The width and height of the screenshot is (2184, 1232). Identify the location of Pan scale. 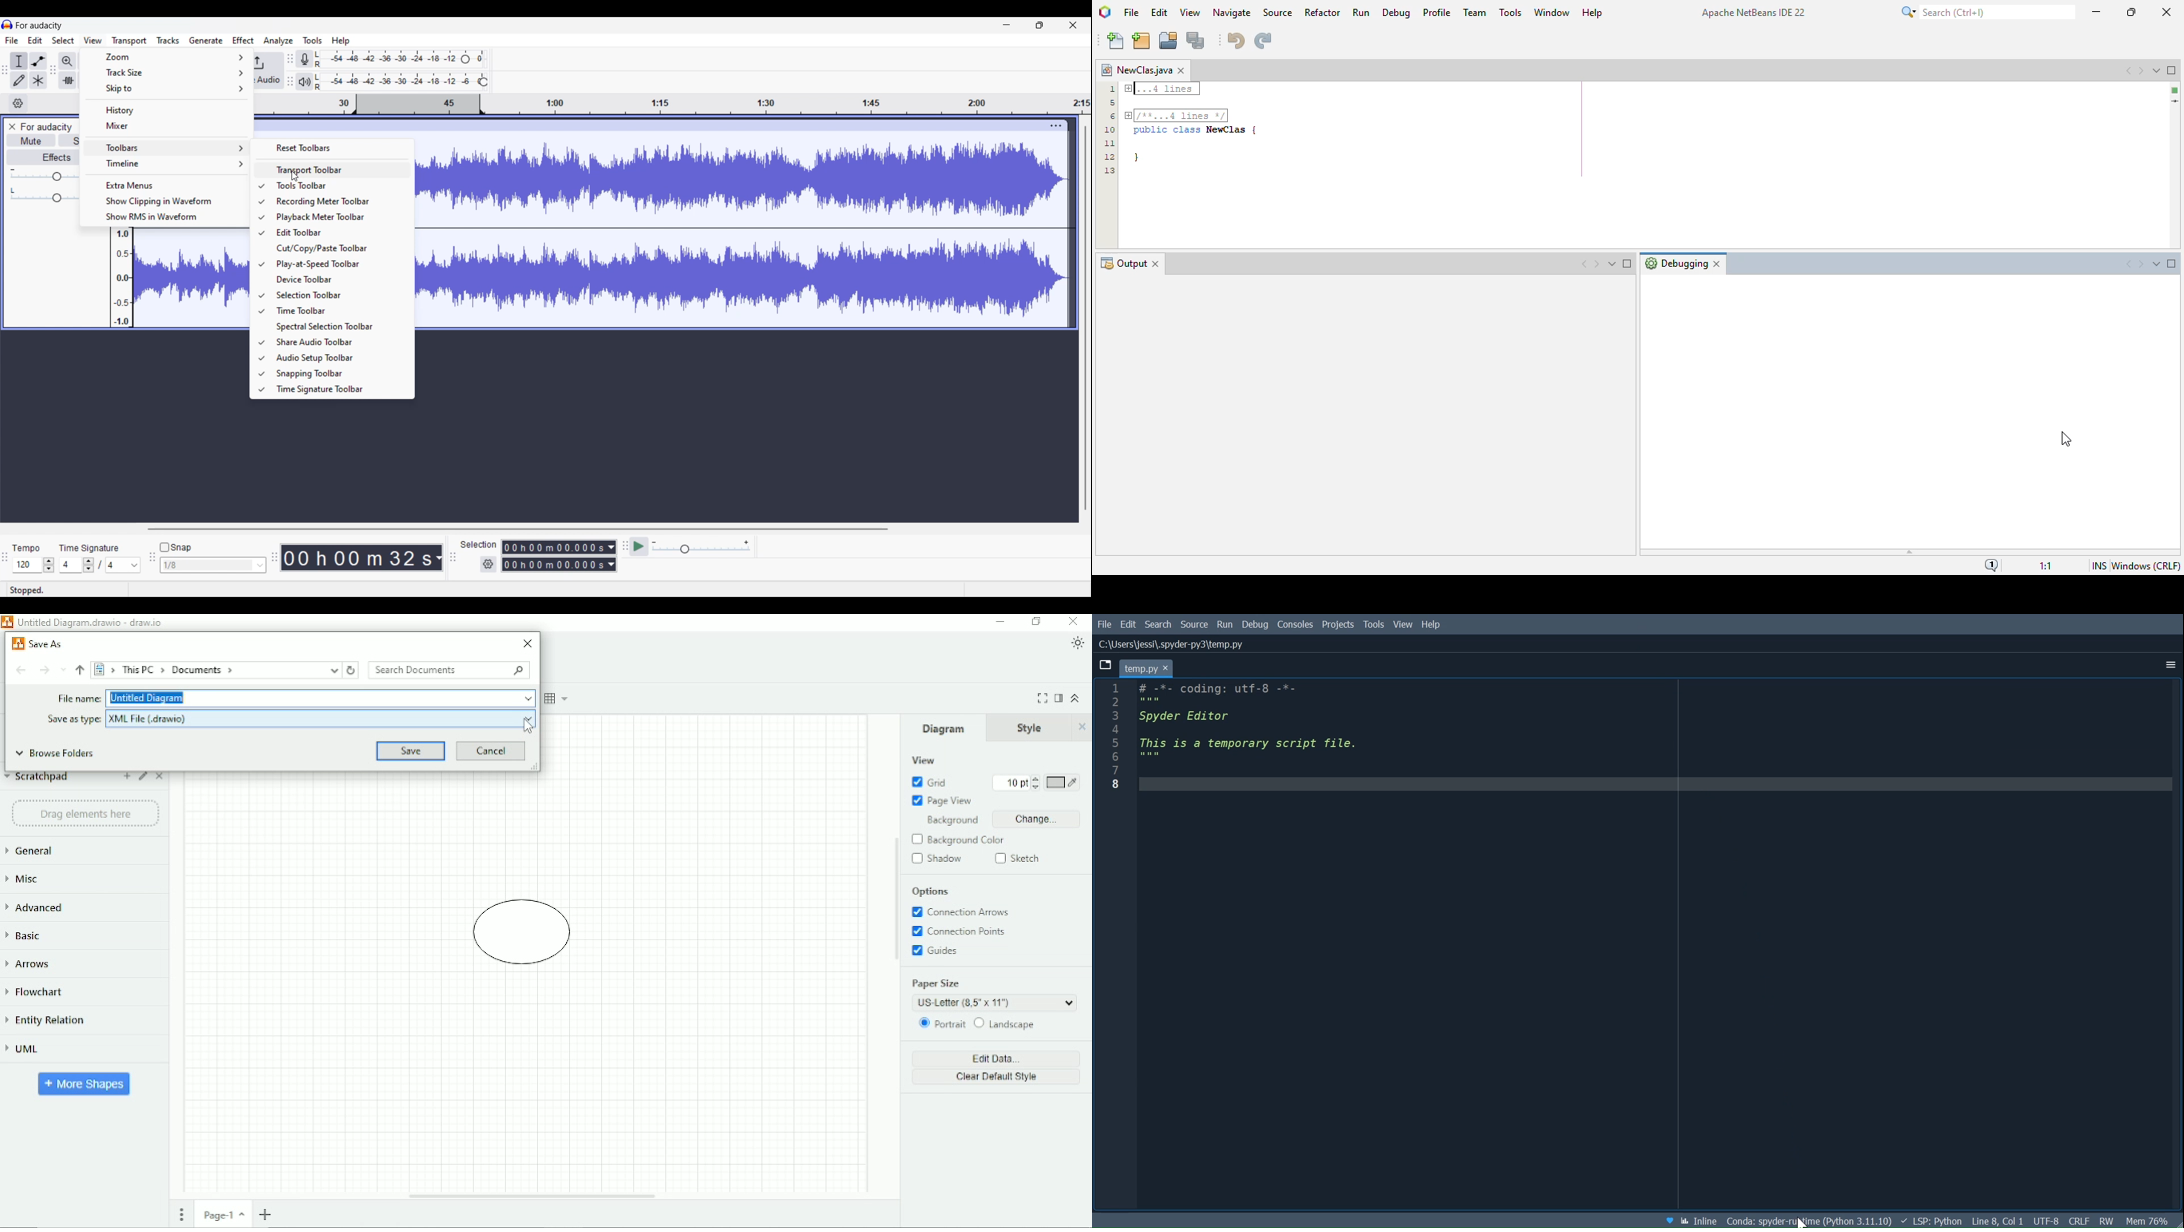
(43, 194).